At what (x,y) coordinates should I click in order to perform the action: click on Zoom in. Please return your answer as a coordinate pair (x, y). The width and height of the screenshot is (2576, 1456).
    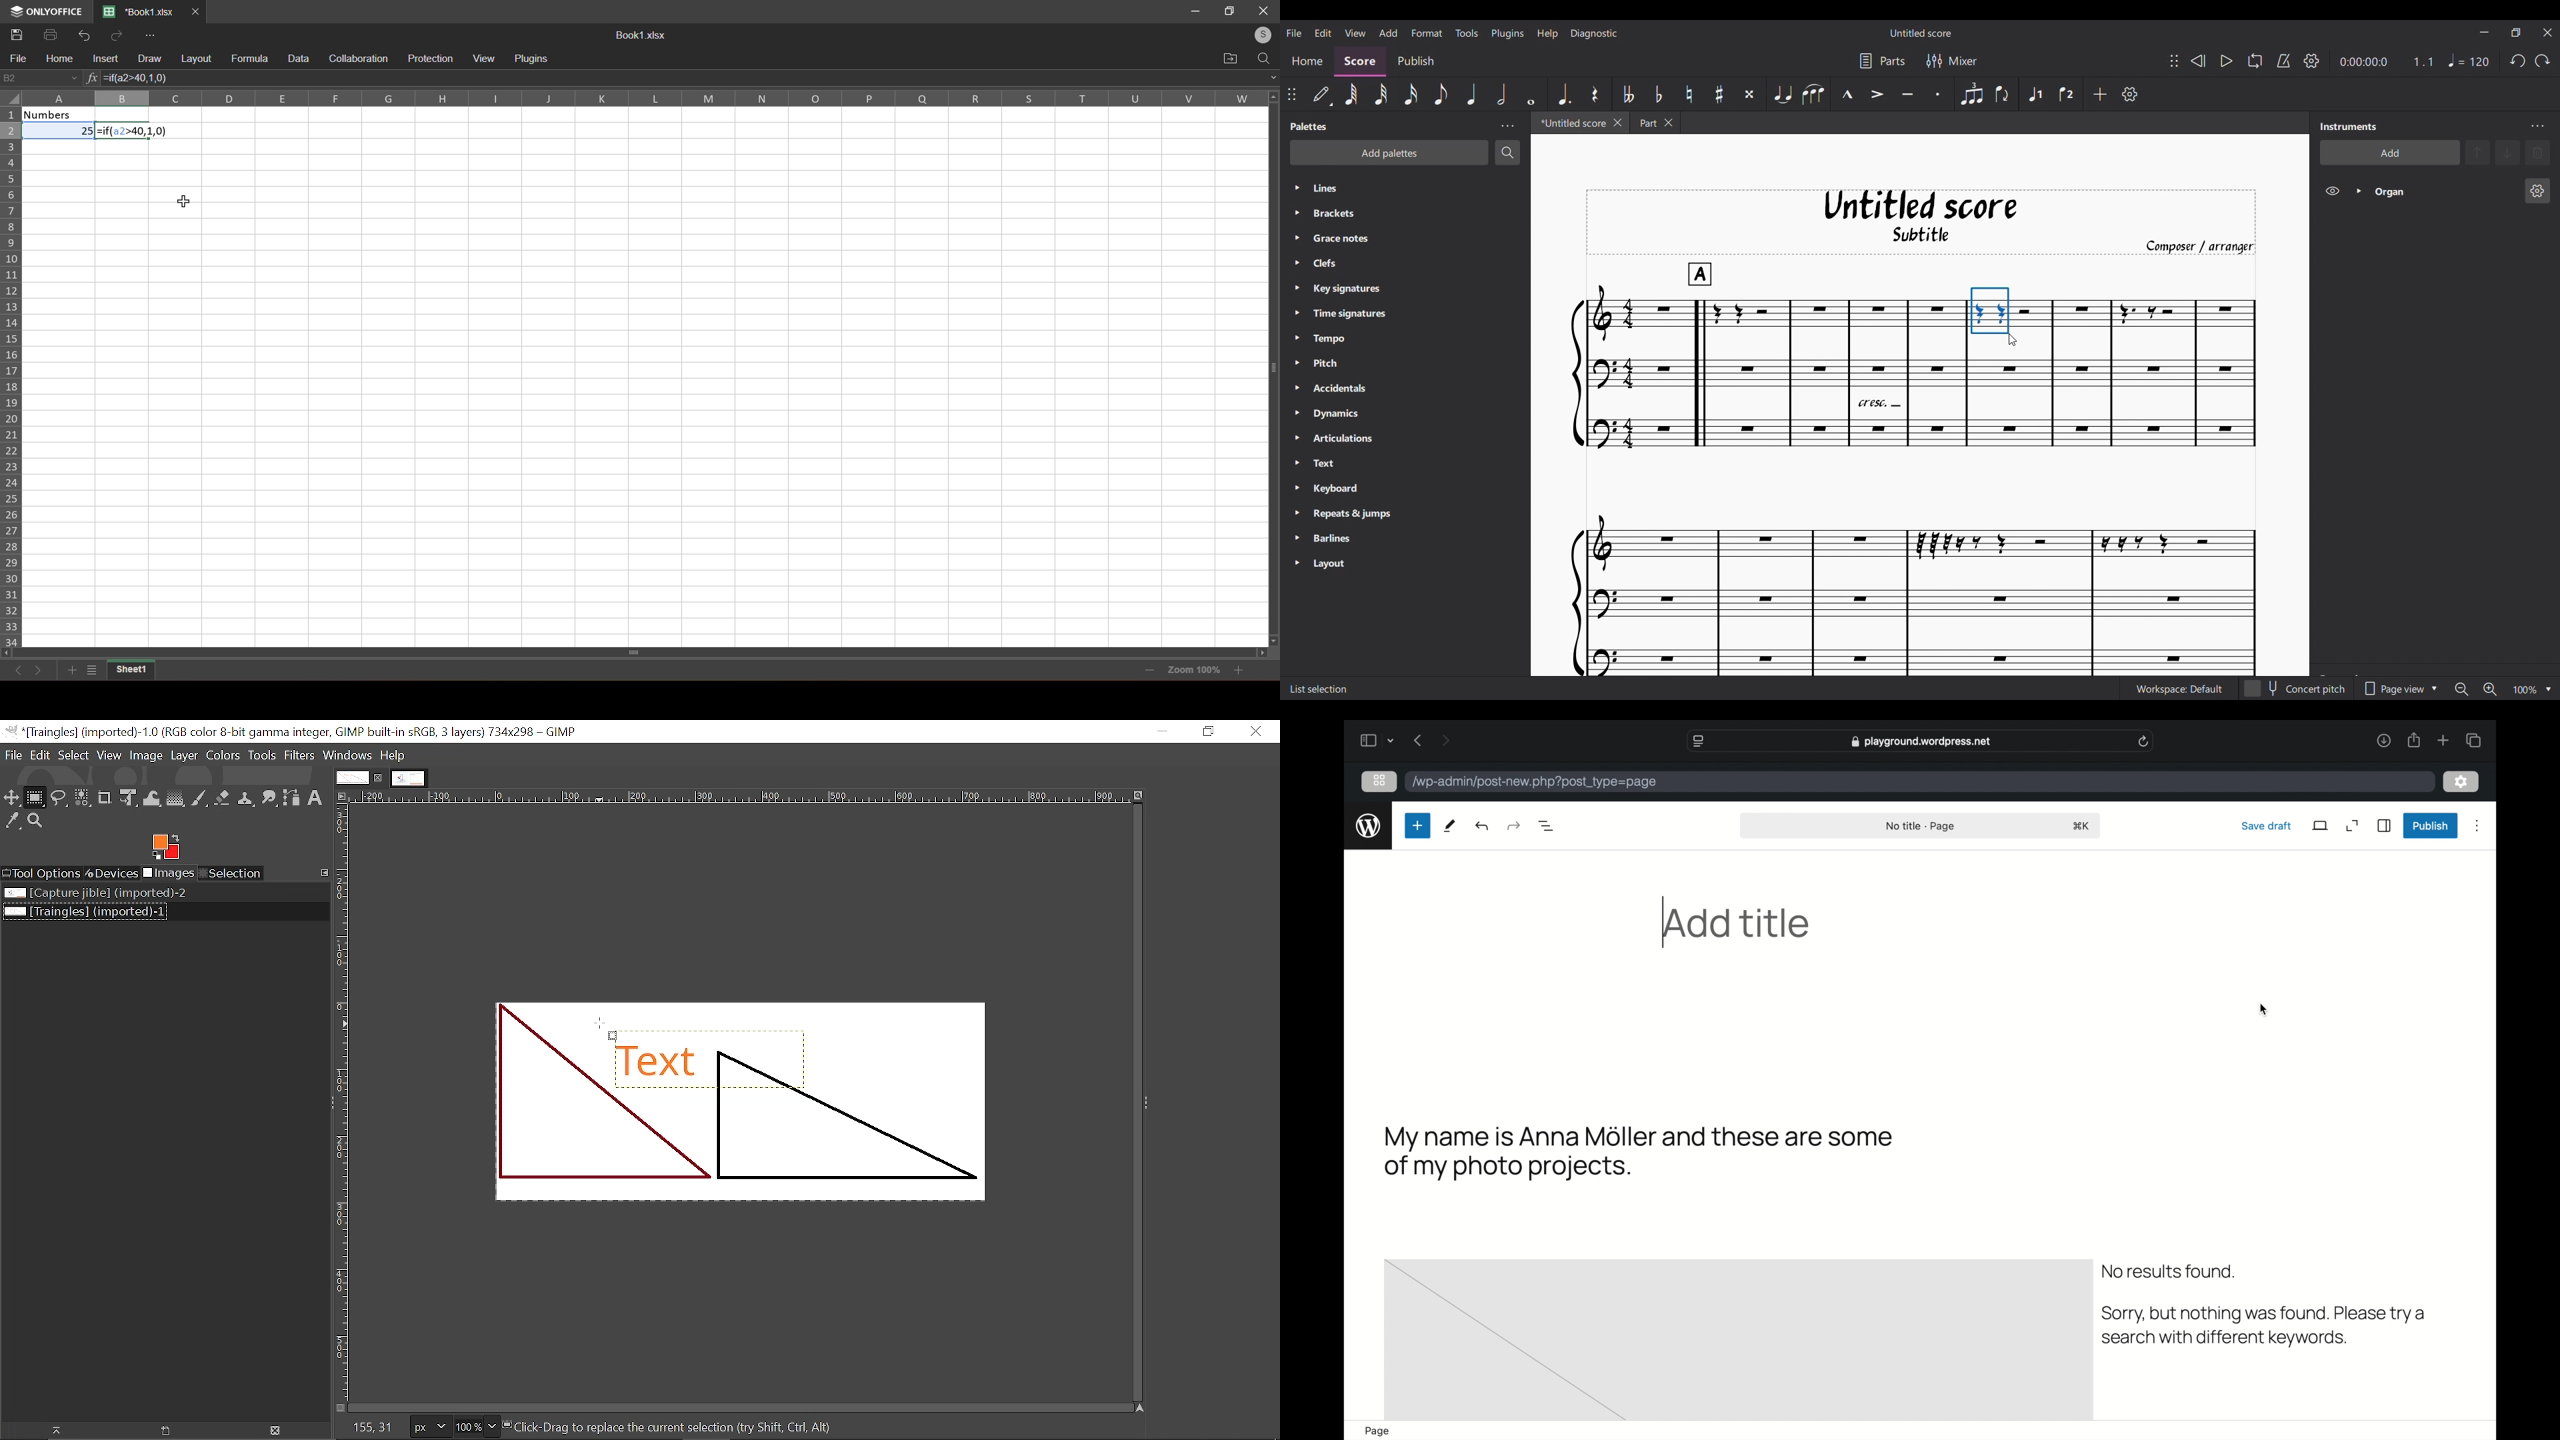
    Looking at the image, I should click on (2489, 689).